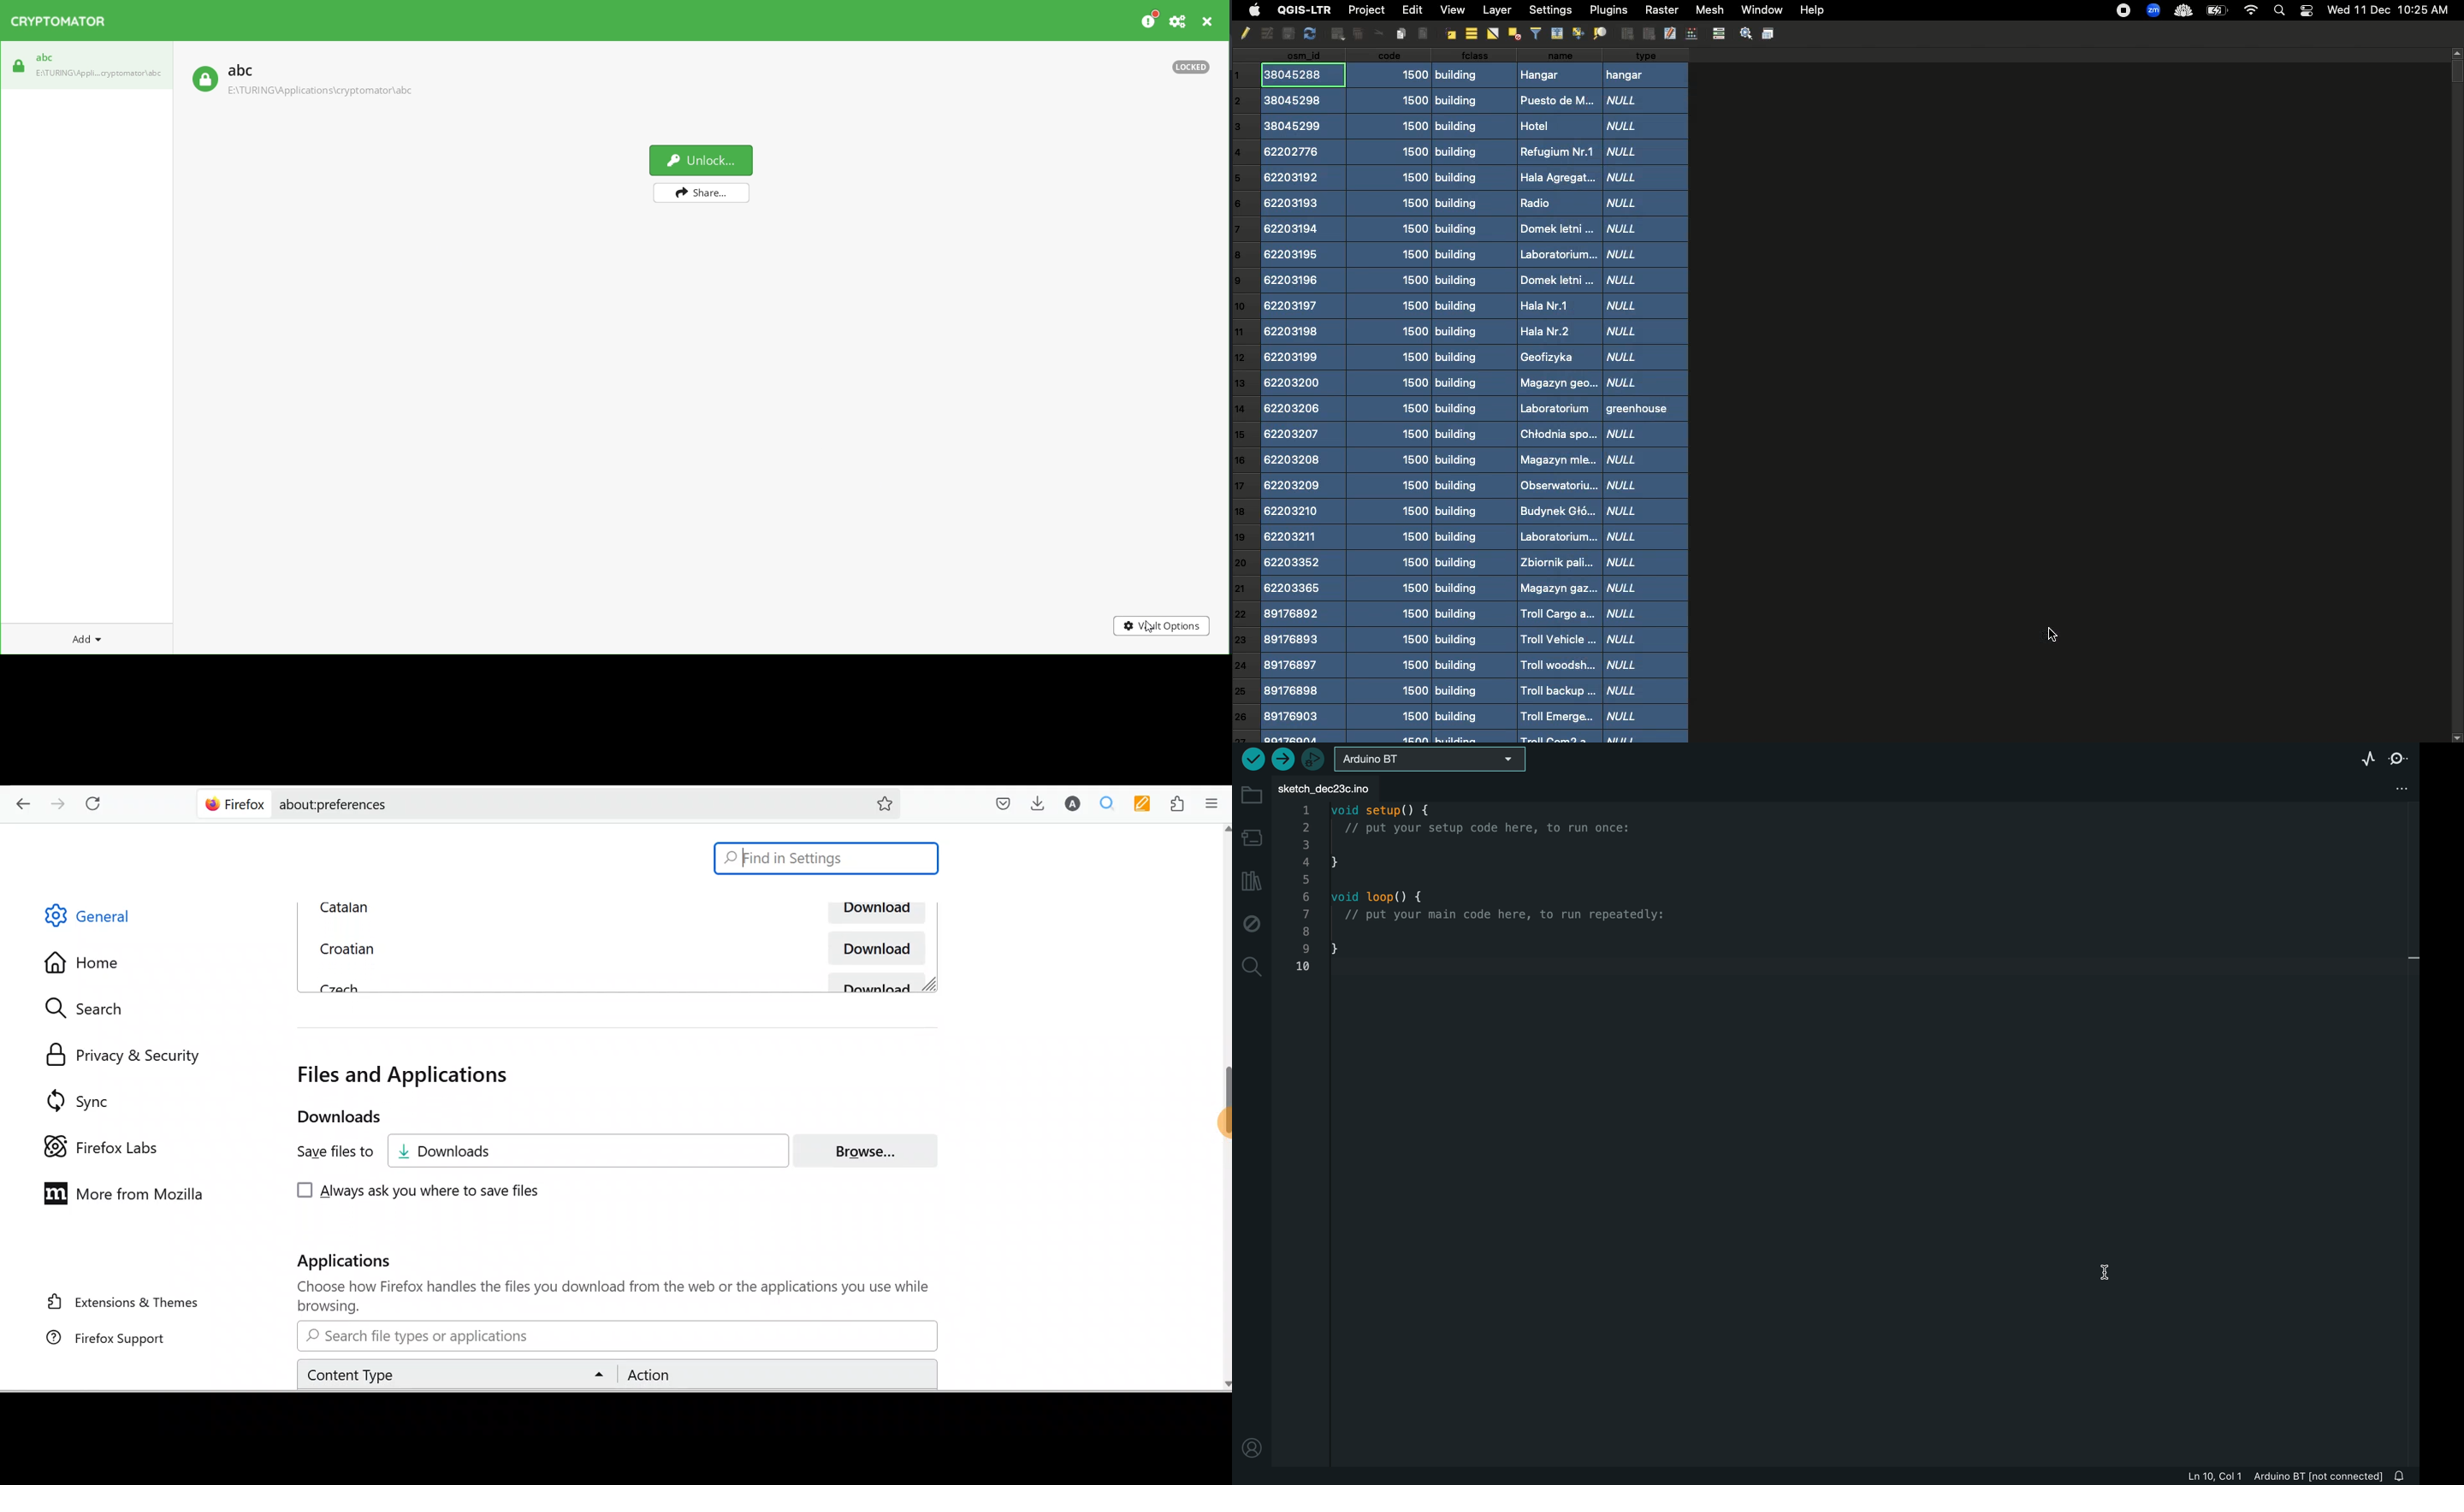 The height and width of the screenshot is (1512, 2464). Describe the element at coordinates (452, 907) in the screenshot. I see `Catalan` at that location.